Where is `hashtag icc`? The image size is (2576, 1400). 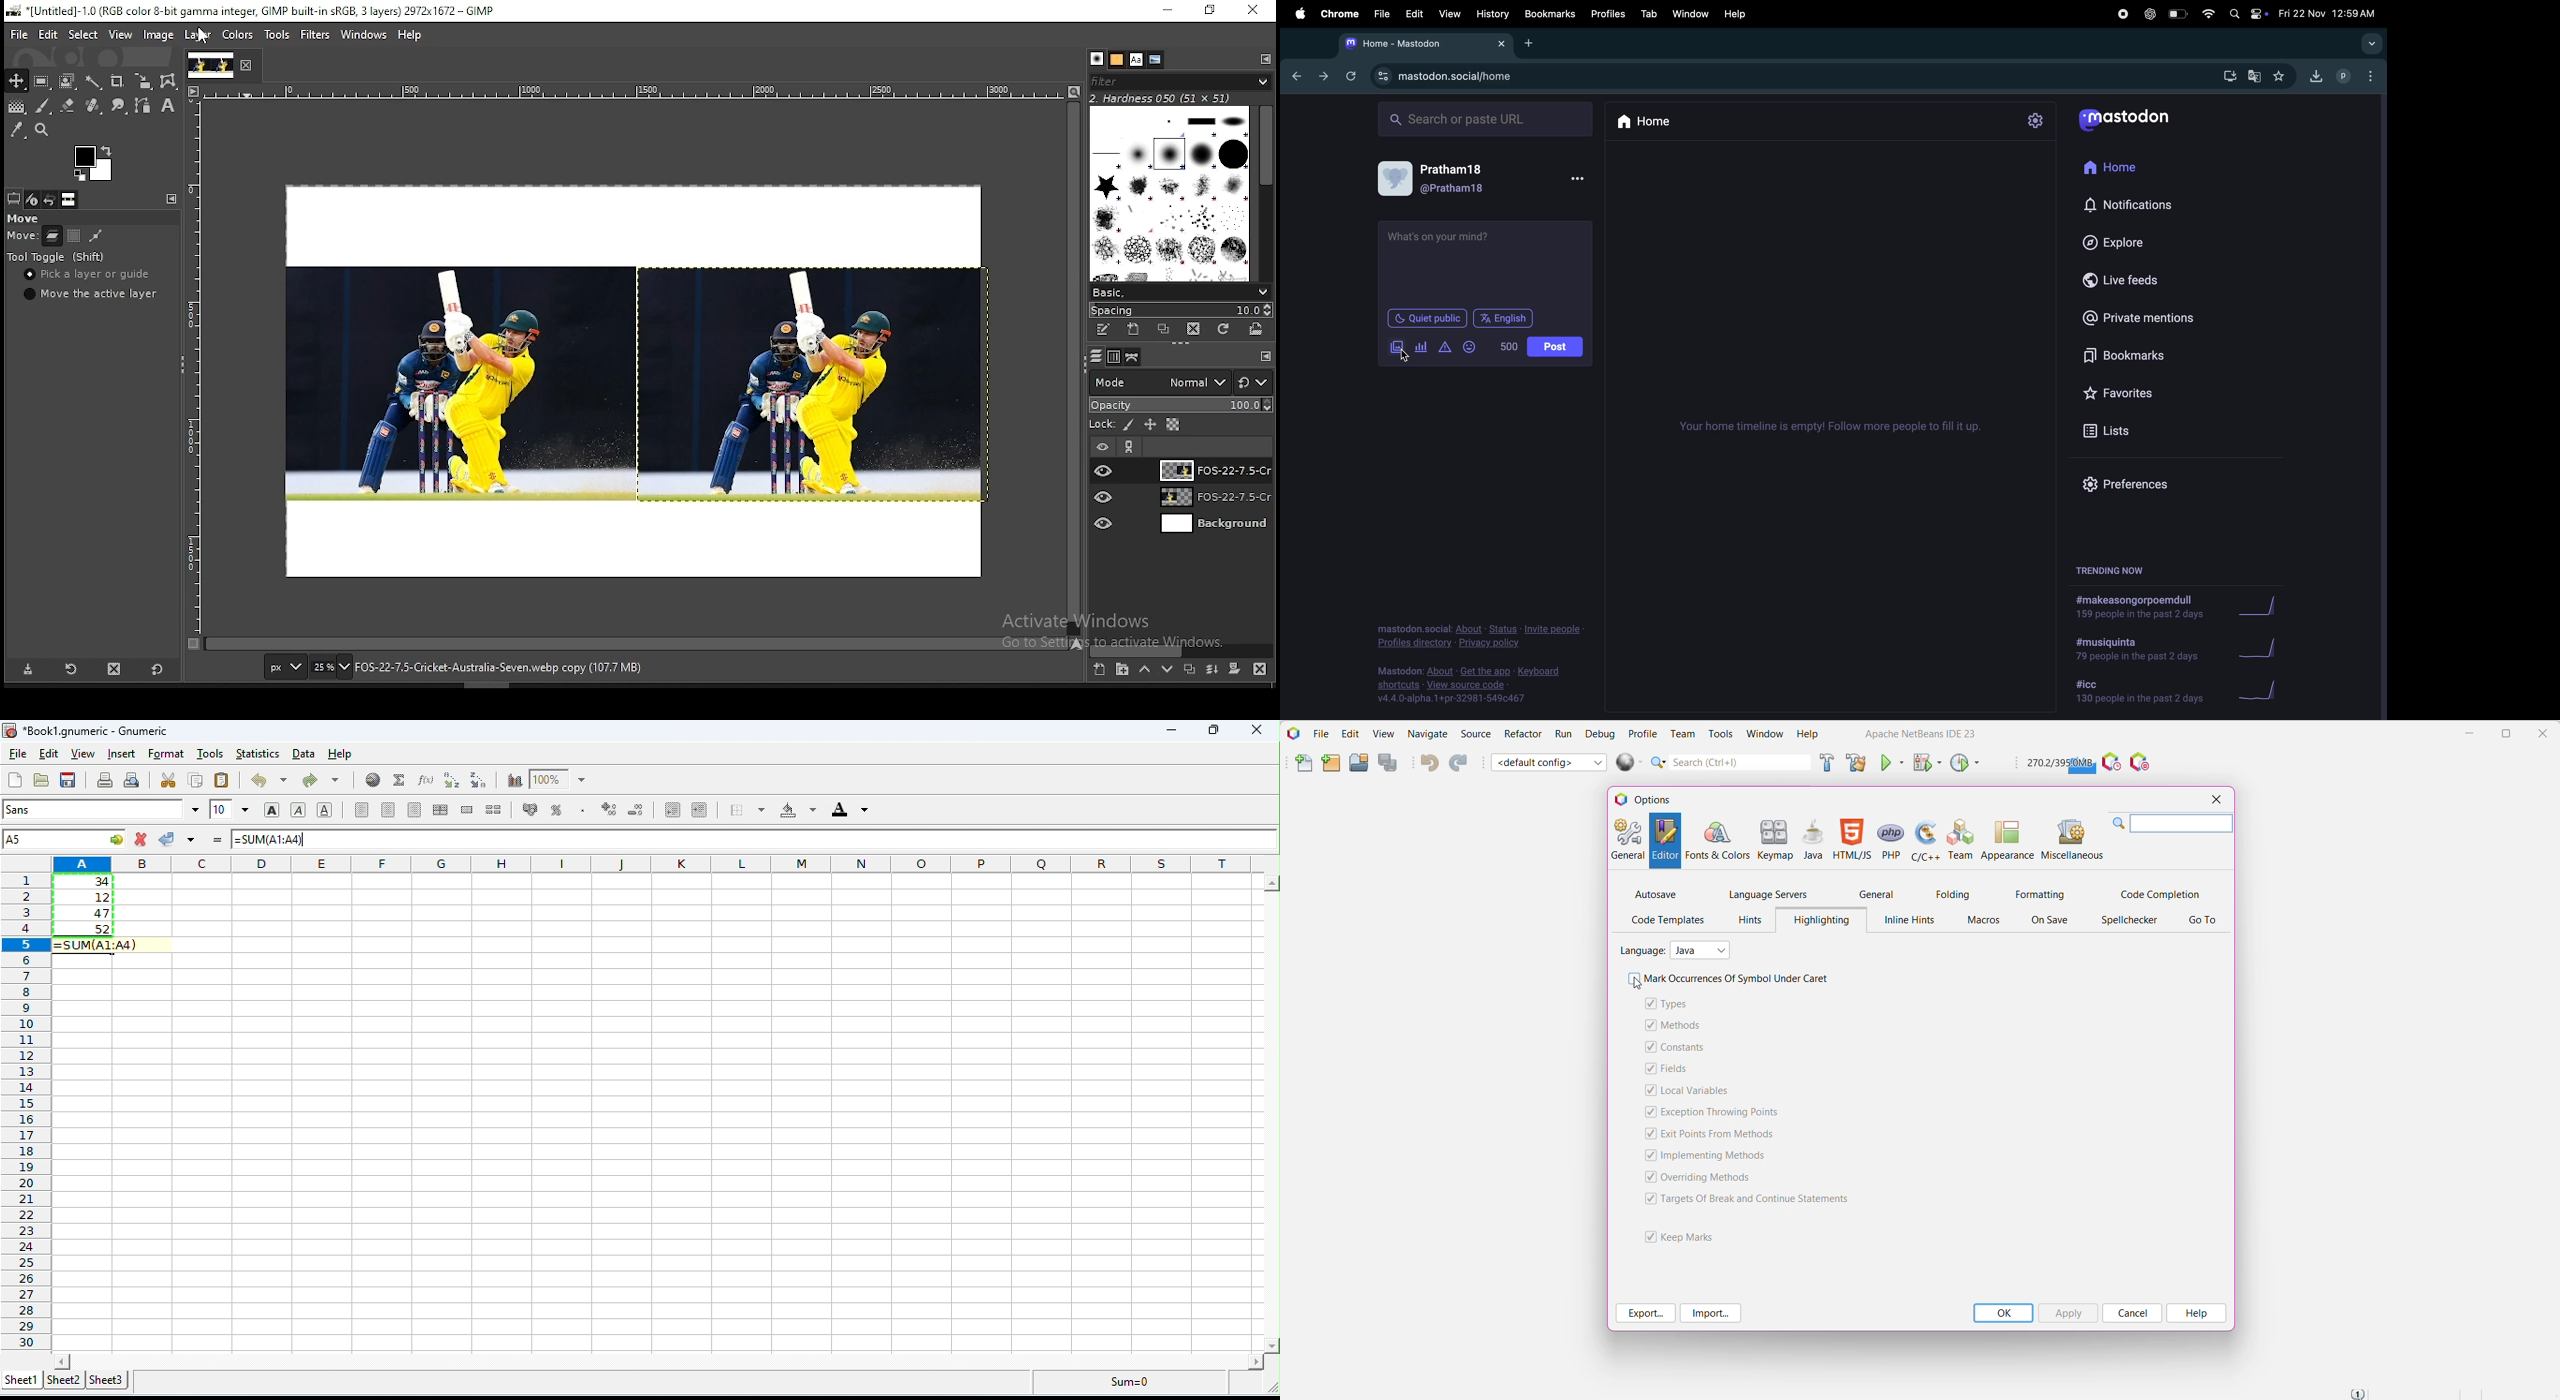 hashtag icc is located at coordinates (2133, 692).